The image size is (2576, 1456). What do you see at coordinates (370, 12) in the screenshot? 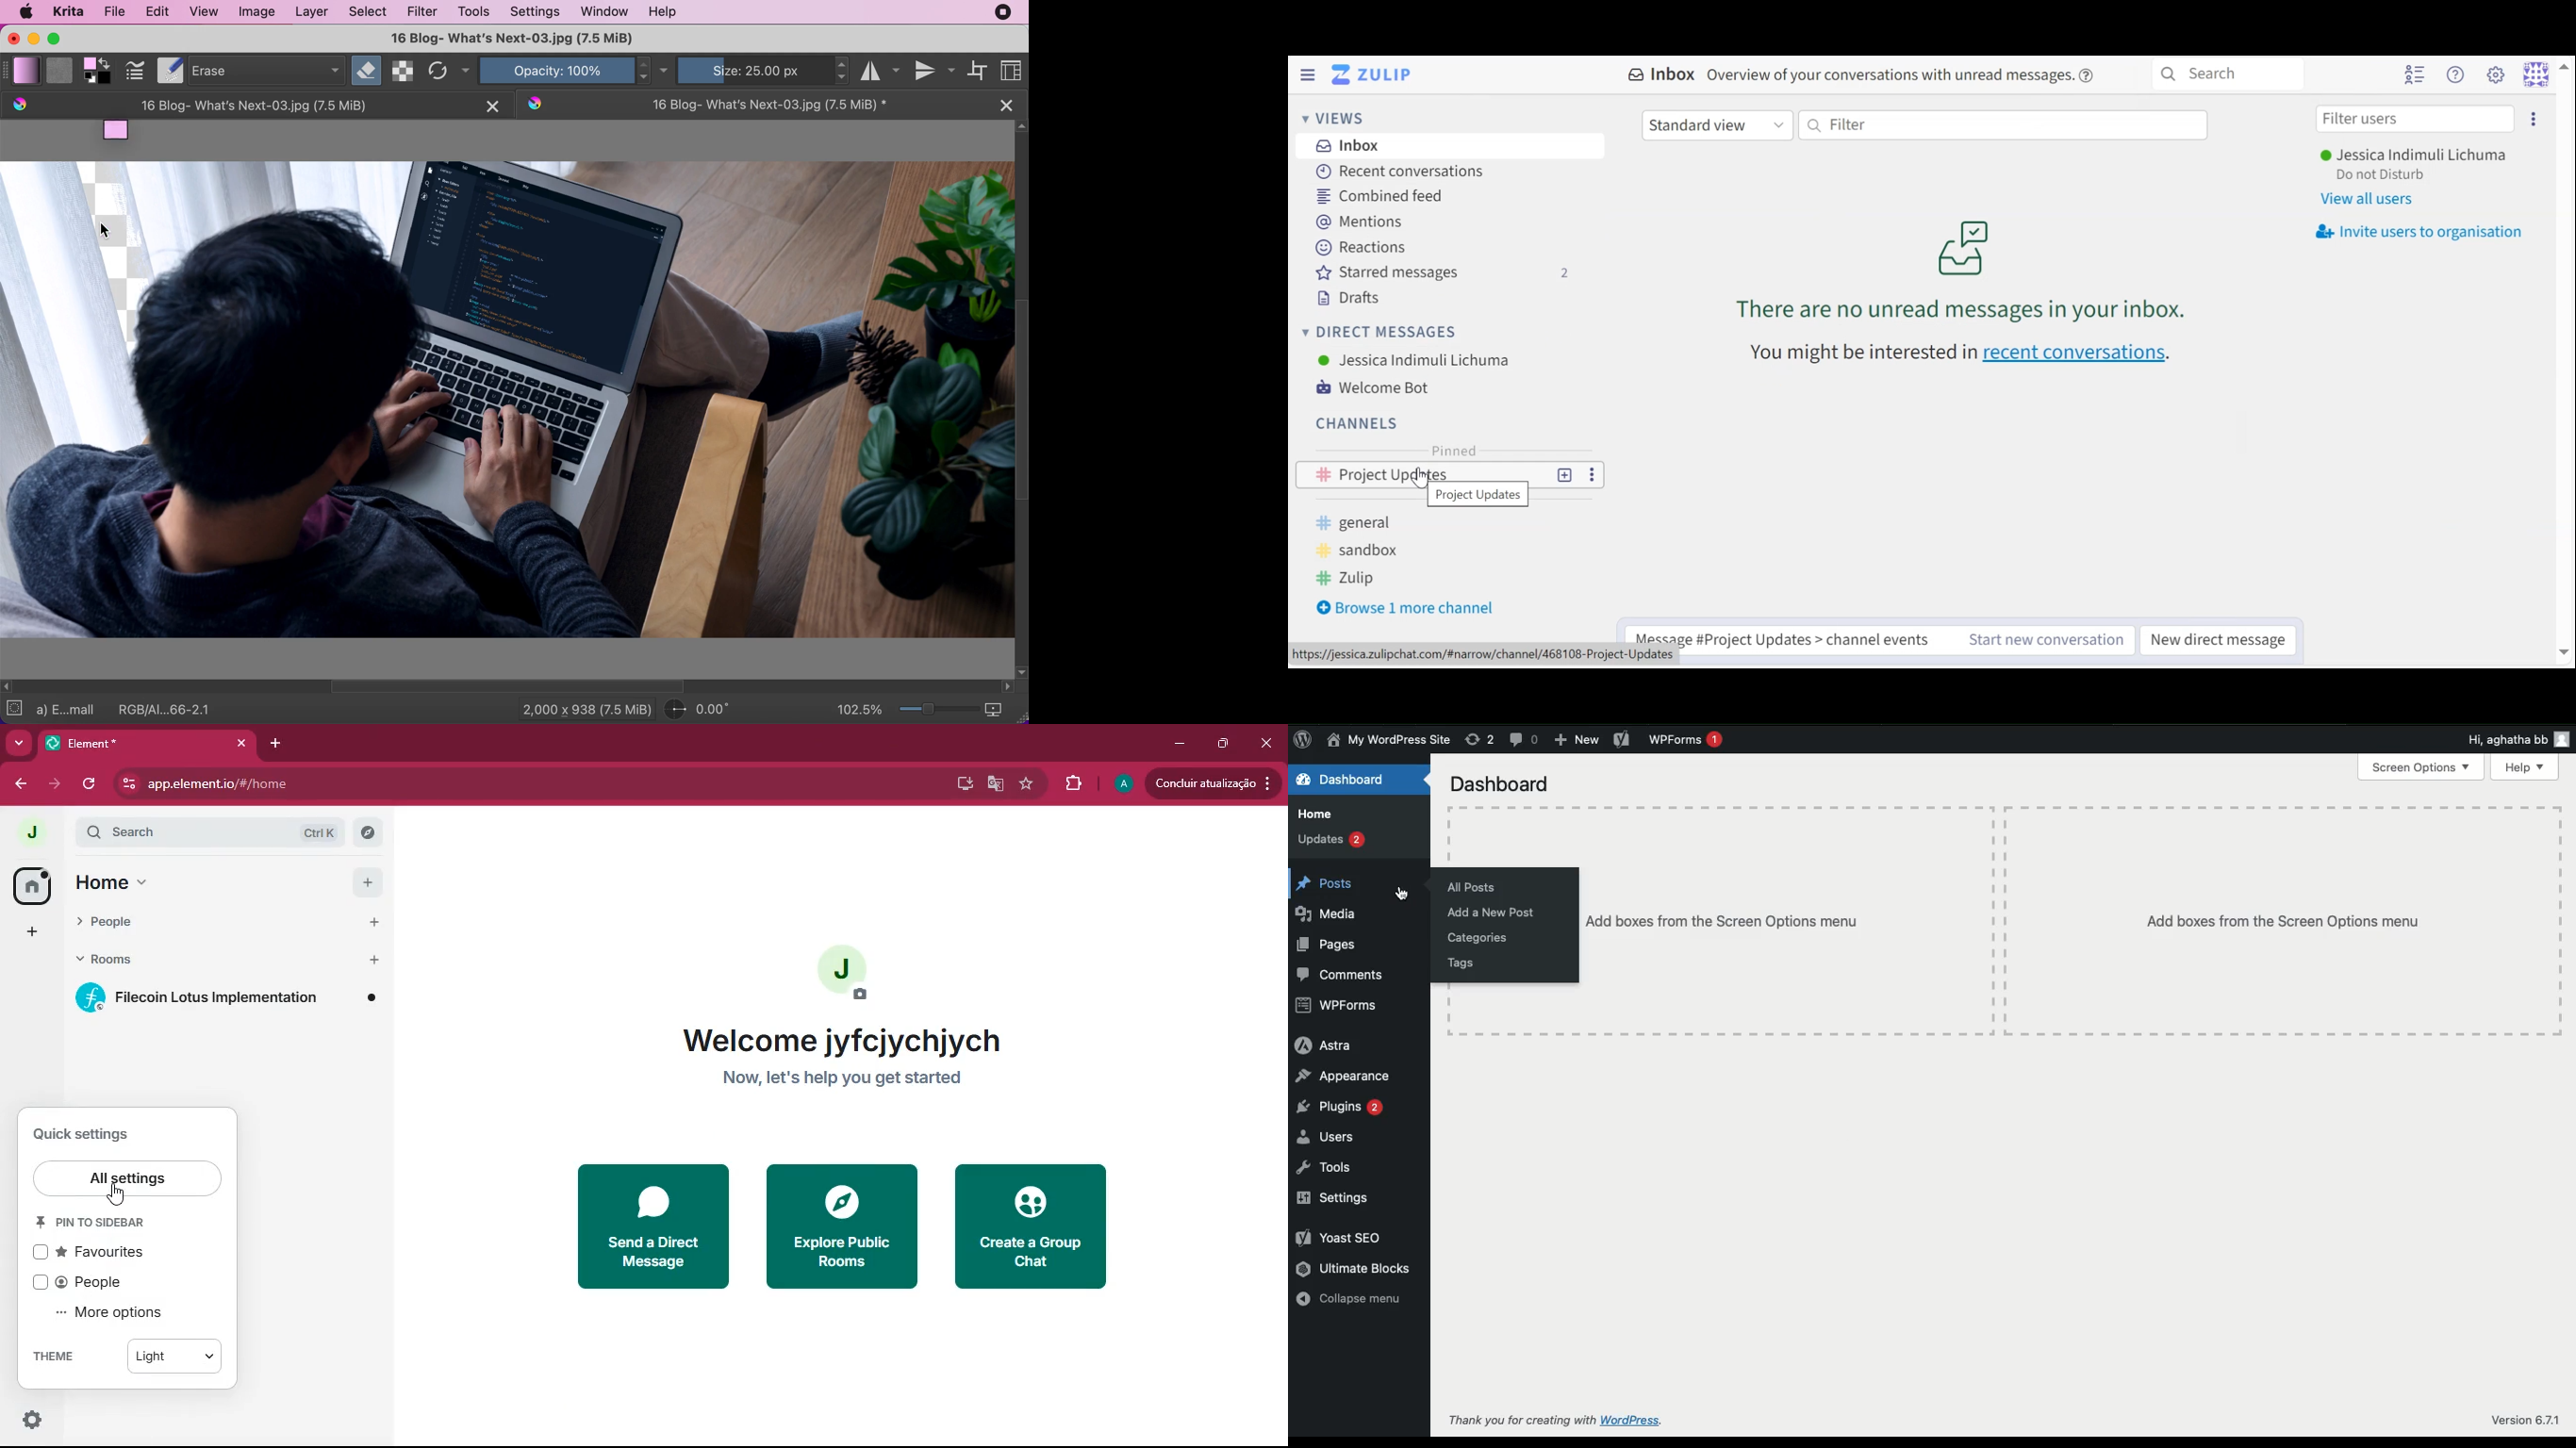
I see `select` at bounding box center [370, 12].